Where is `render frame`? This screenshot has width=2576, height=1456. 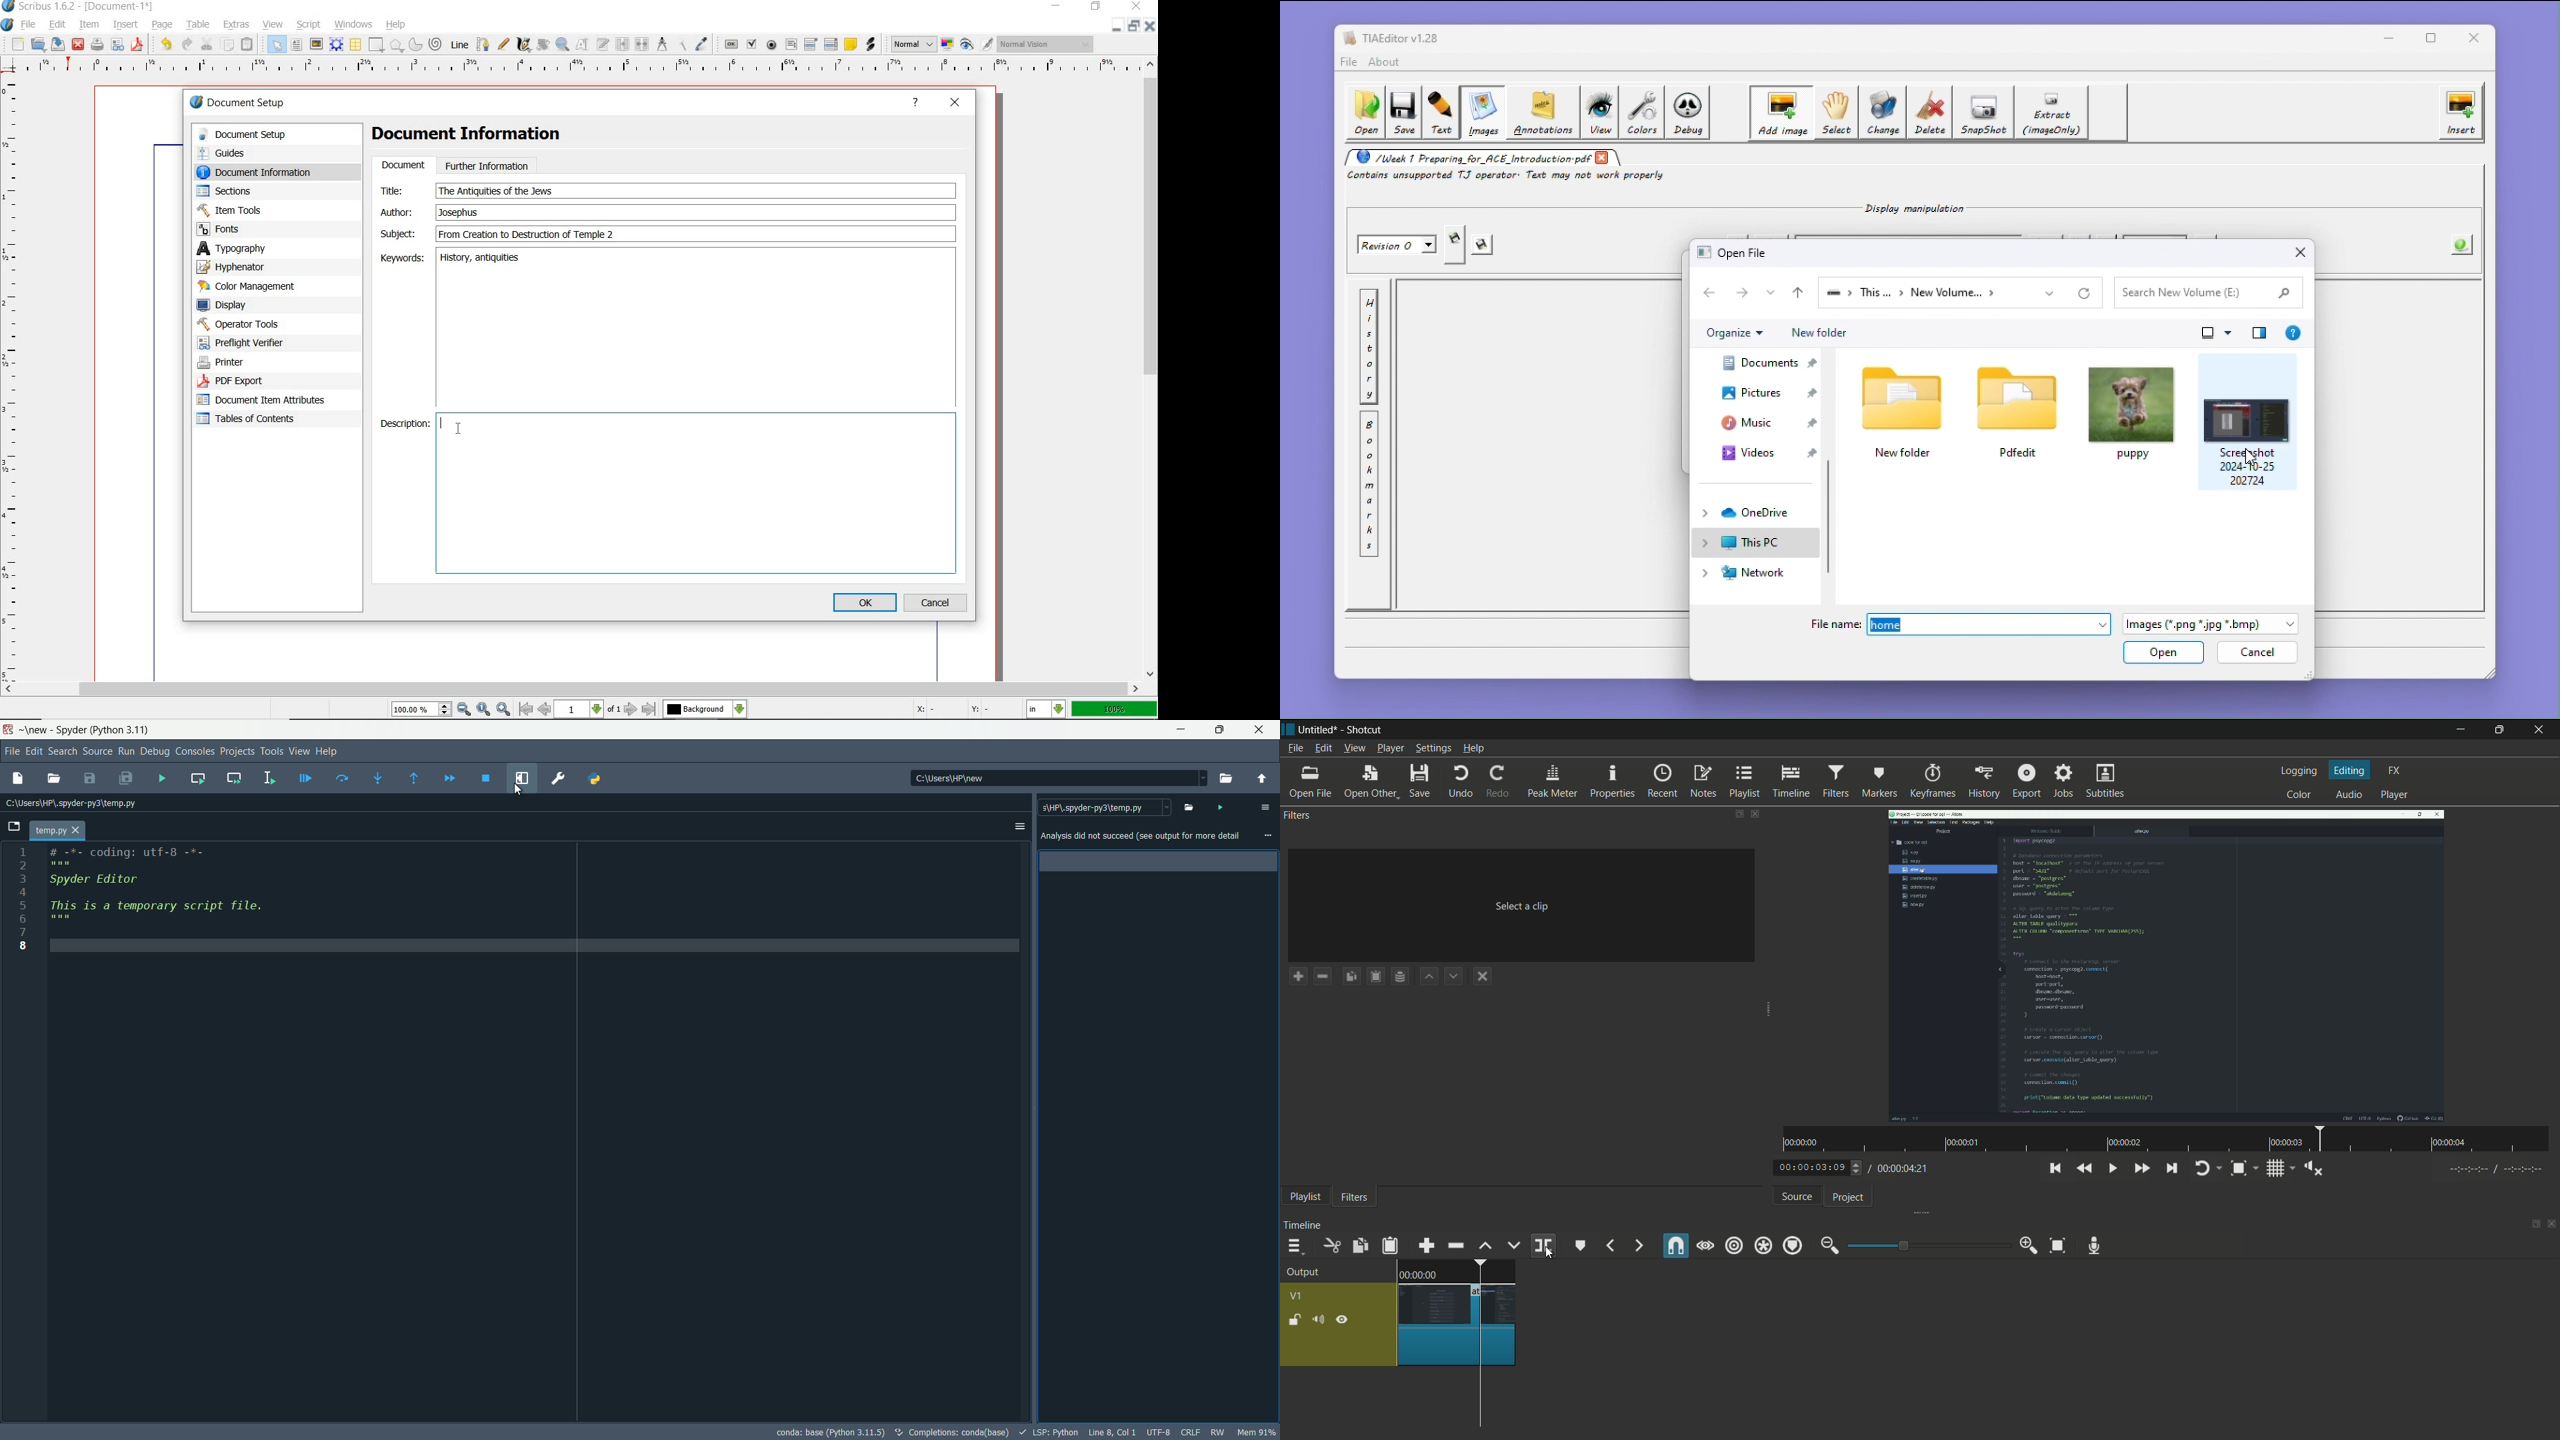
render frame is located at coordinates (337, 45).